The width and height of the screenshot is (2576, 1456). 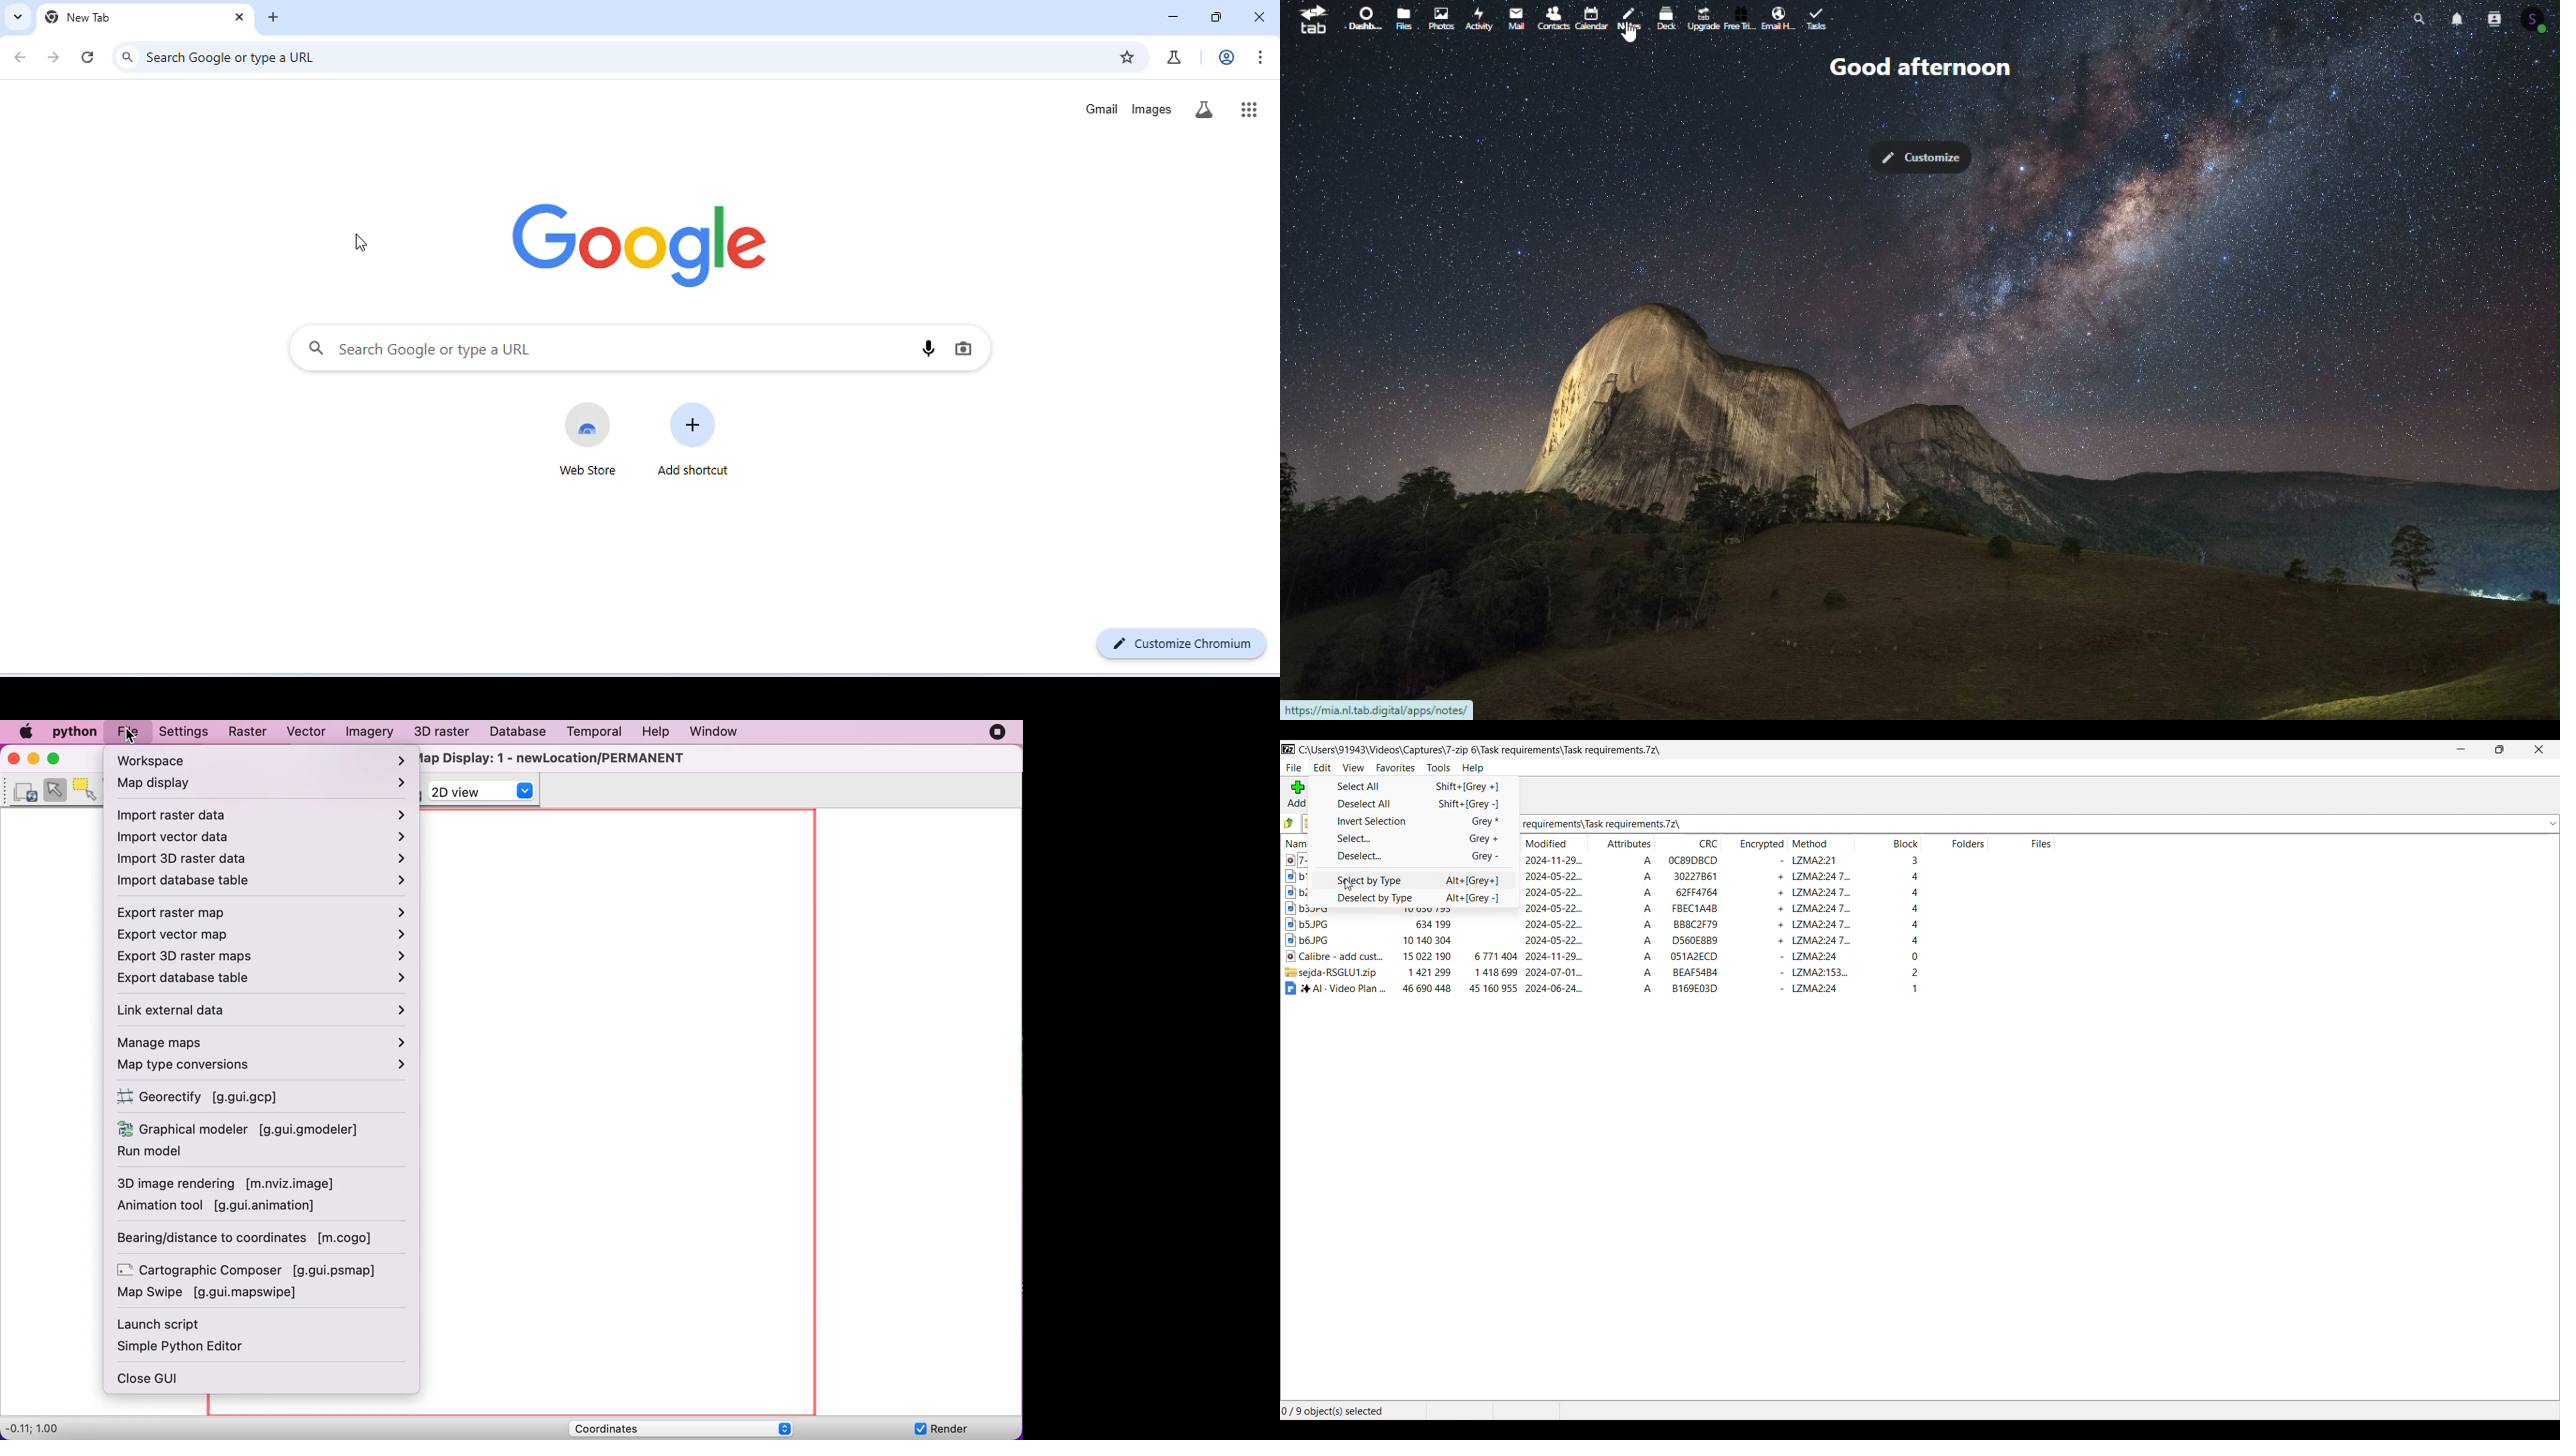 I want to click on images, so click(x=1153, y=110).